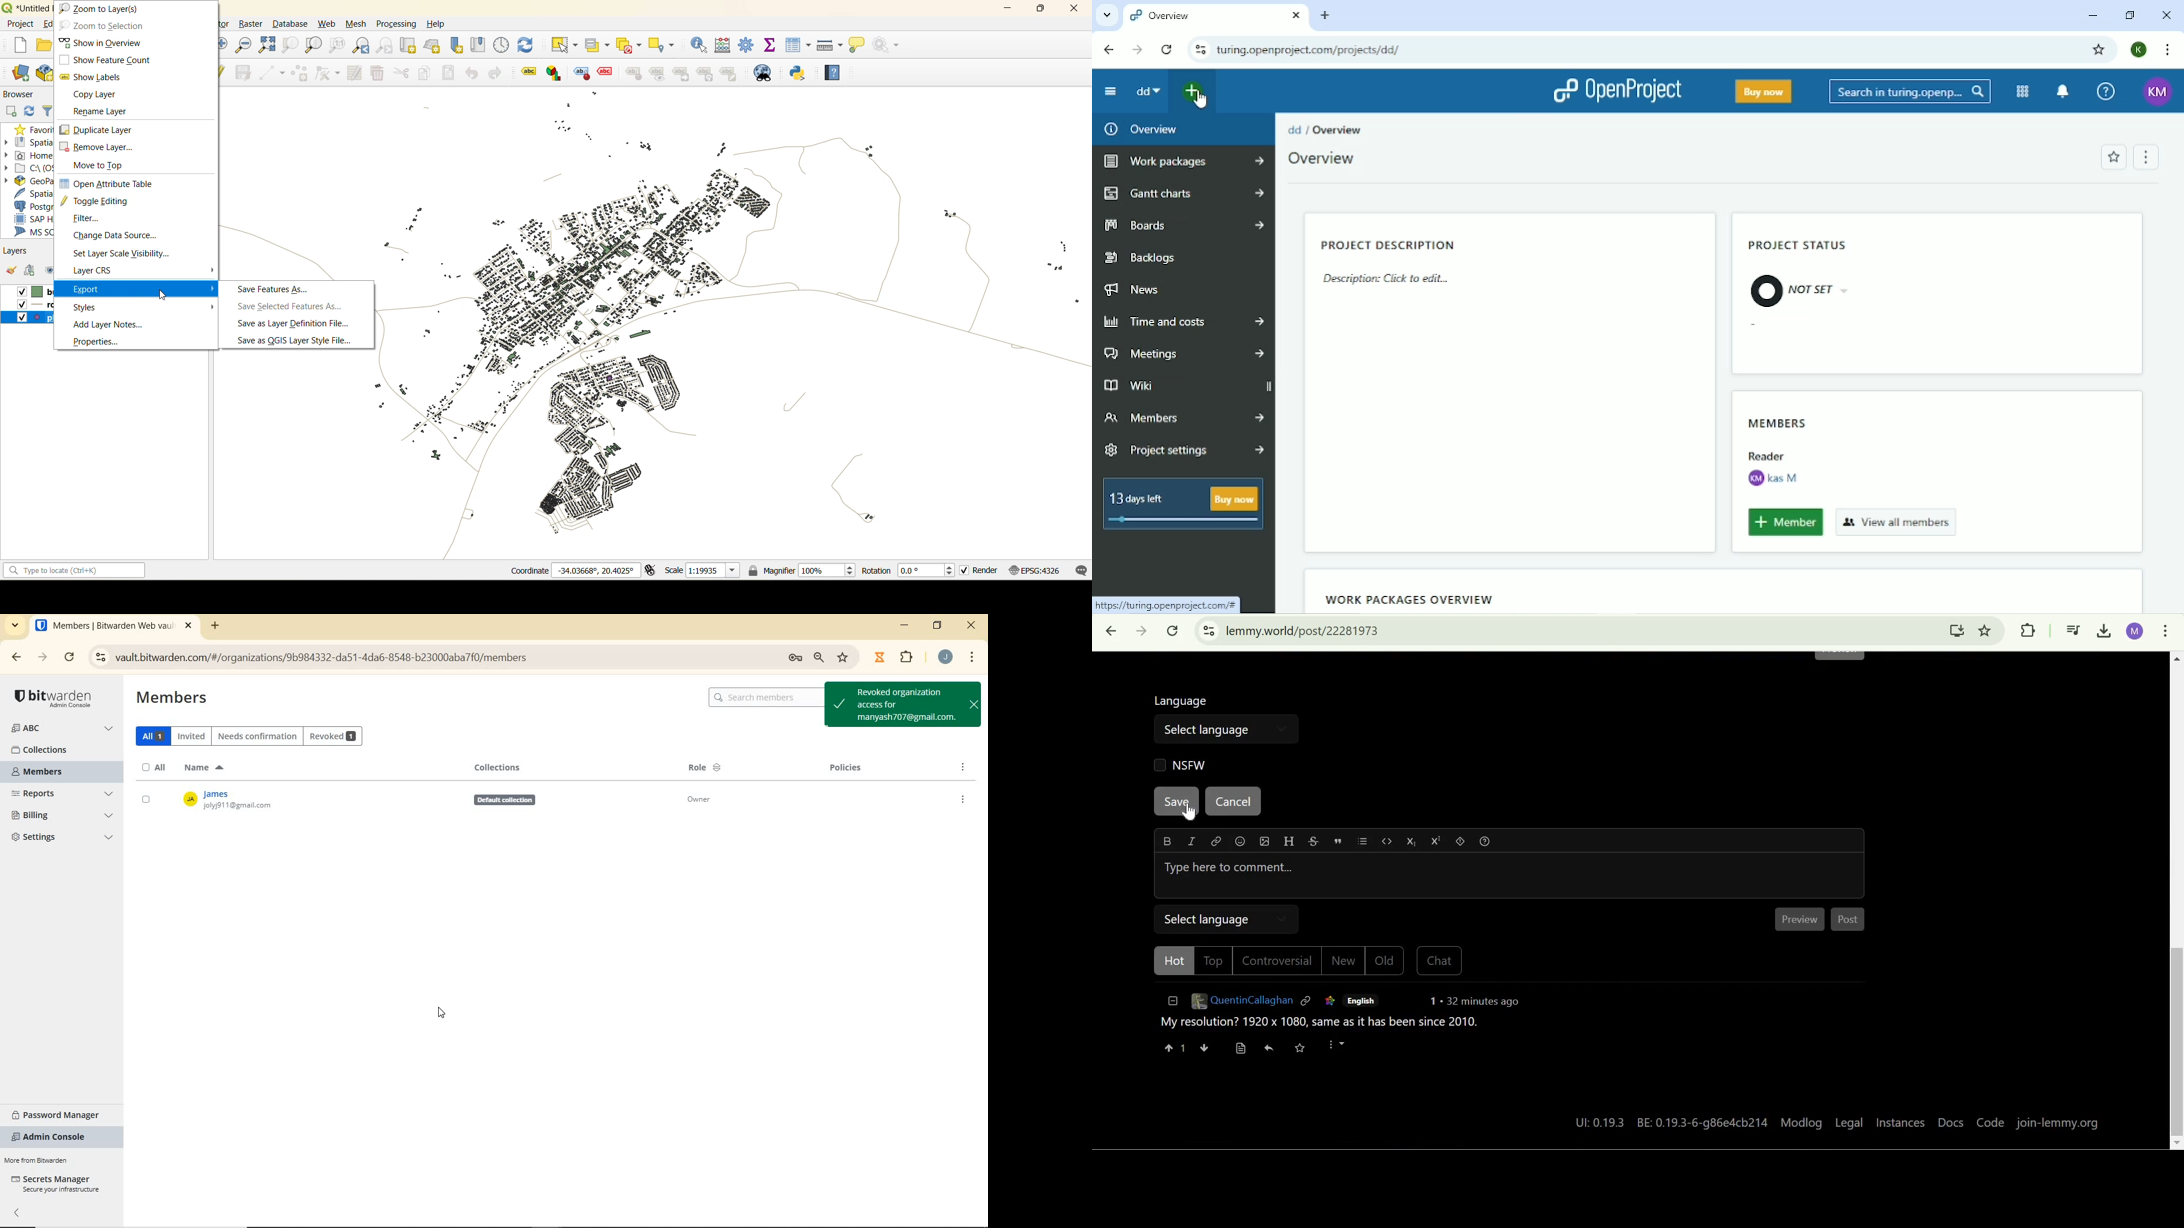 The height and width of the screenshot is (1232, 2184). I want to click on coordinates, so click(574, 570).